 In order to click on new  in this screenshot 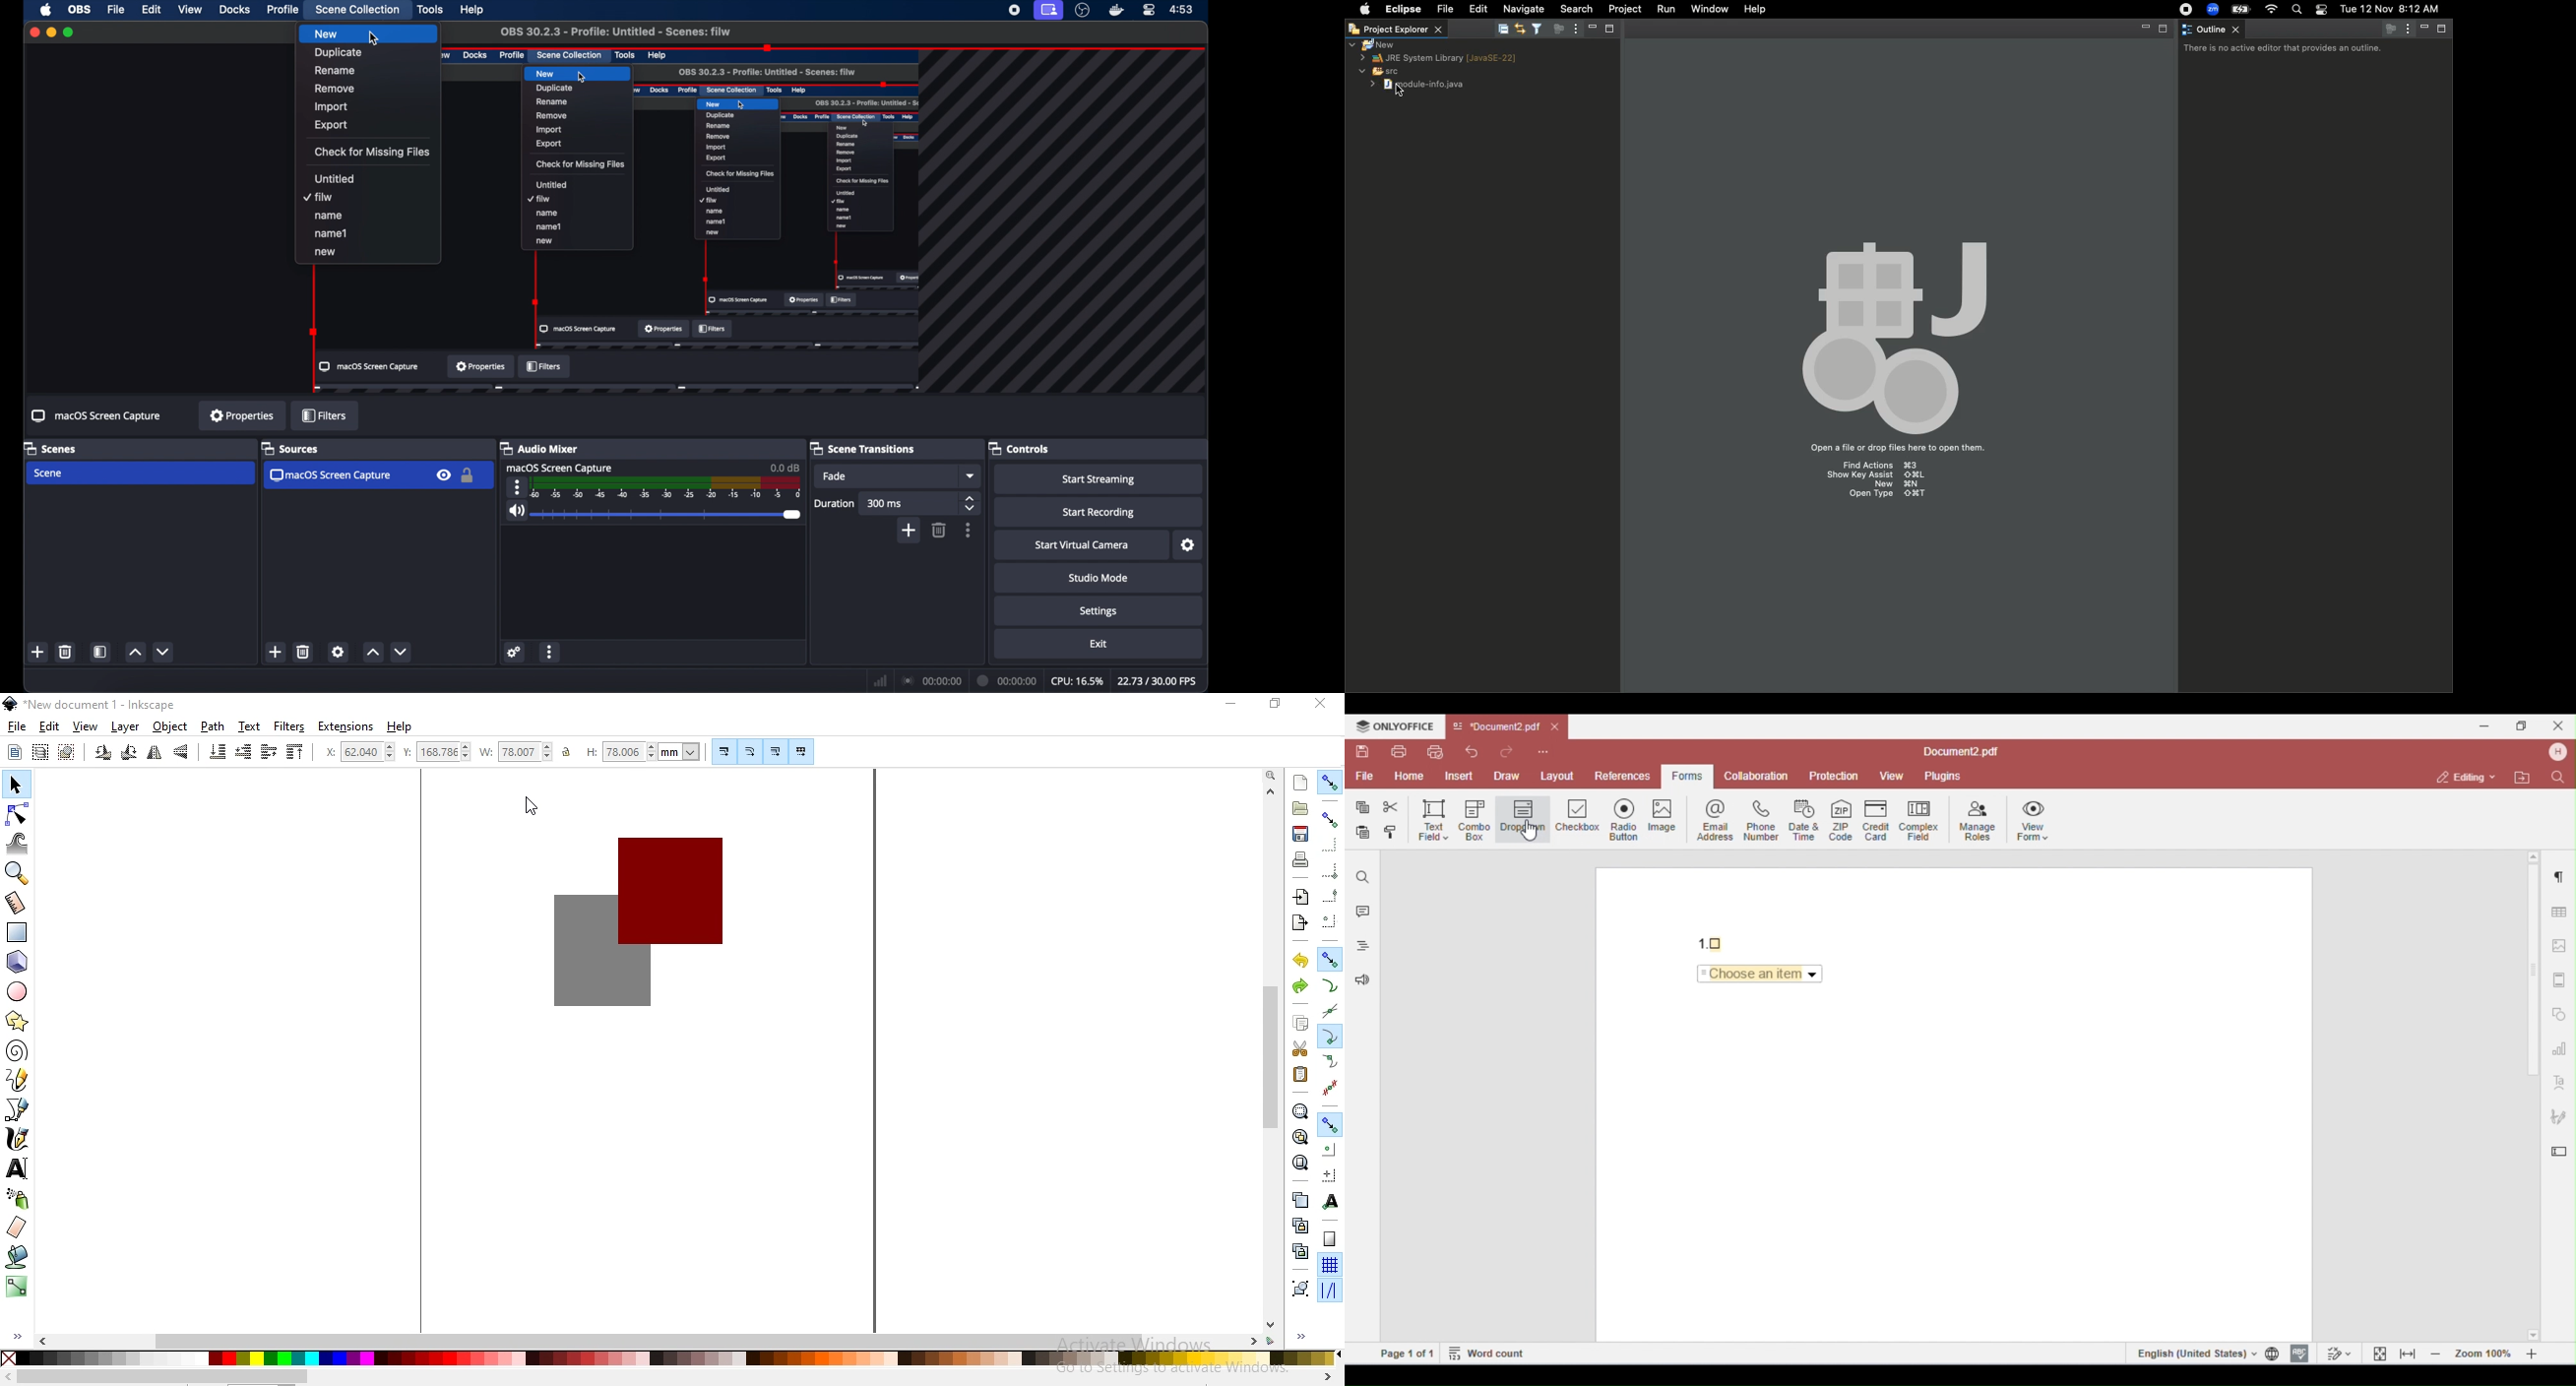, I will do `click(37, 652)`.